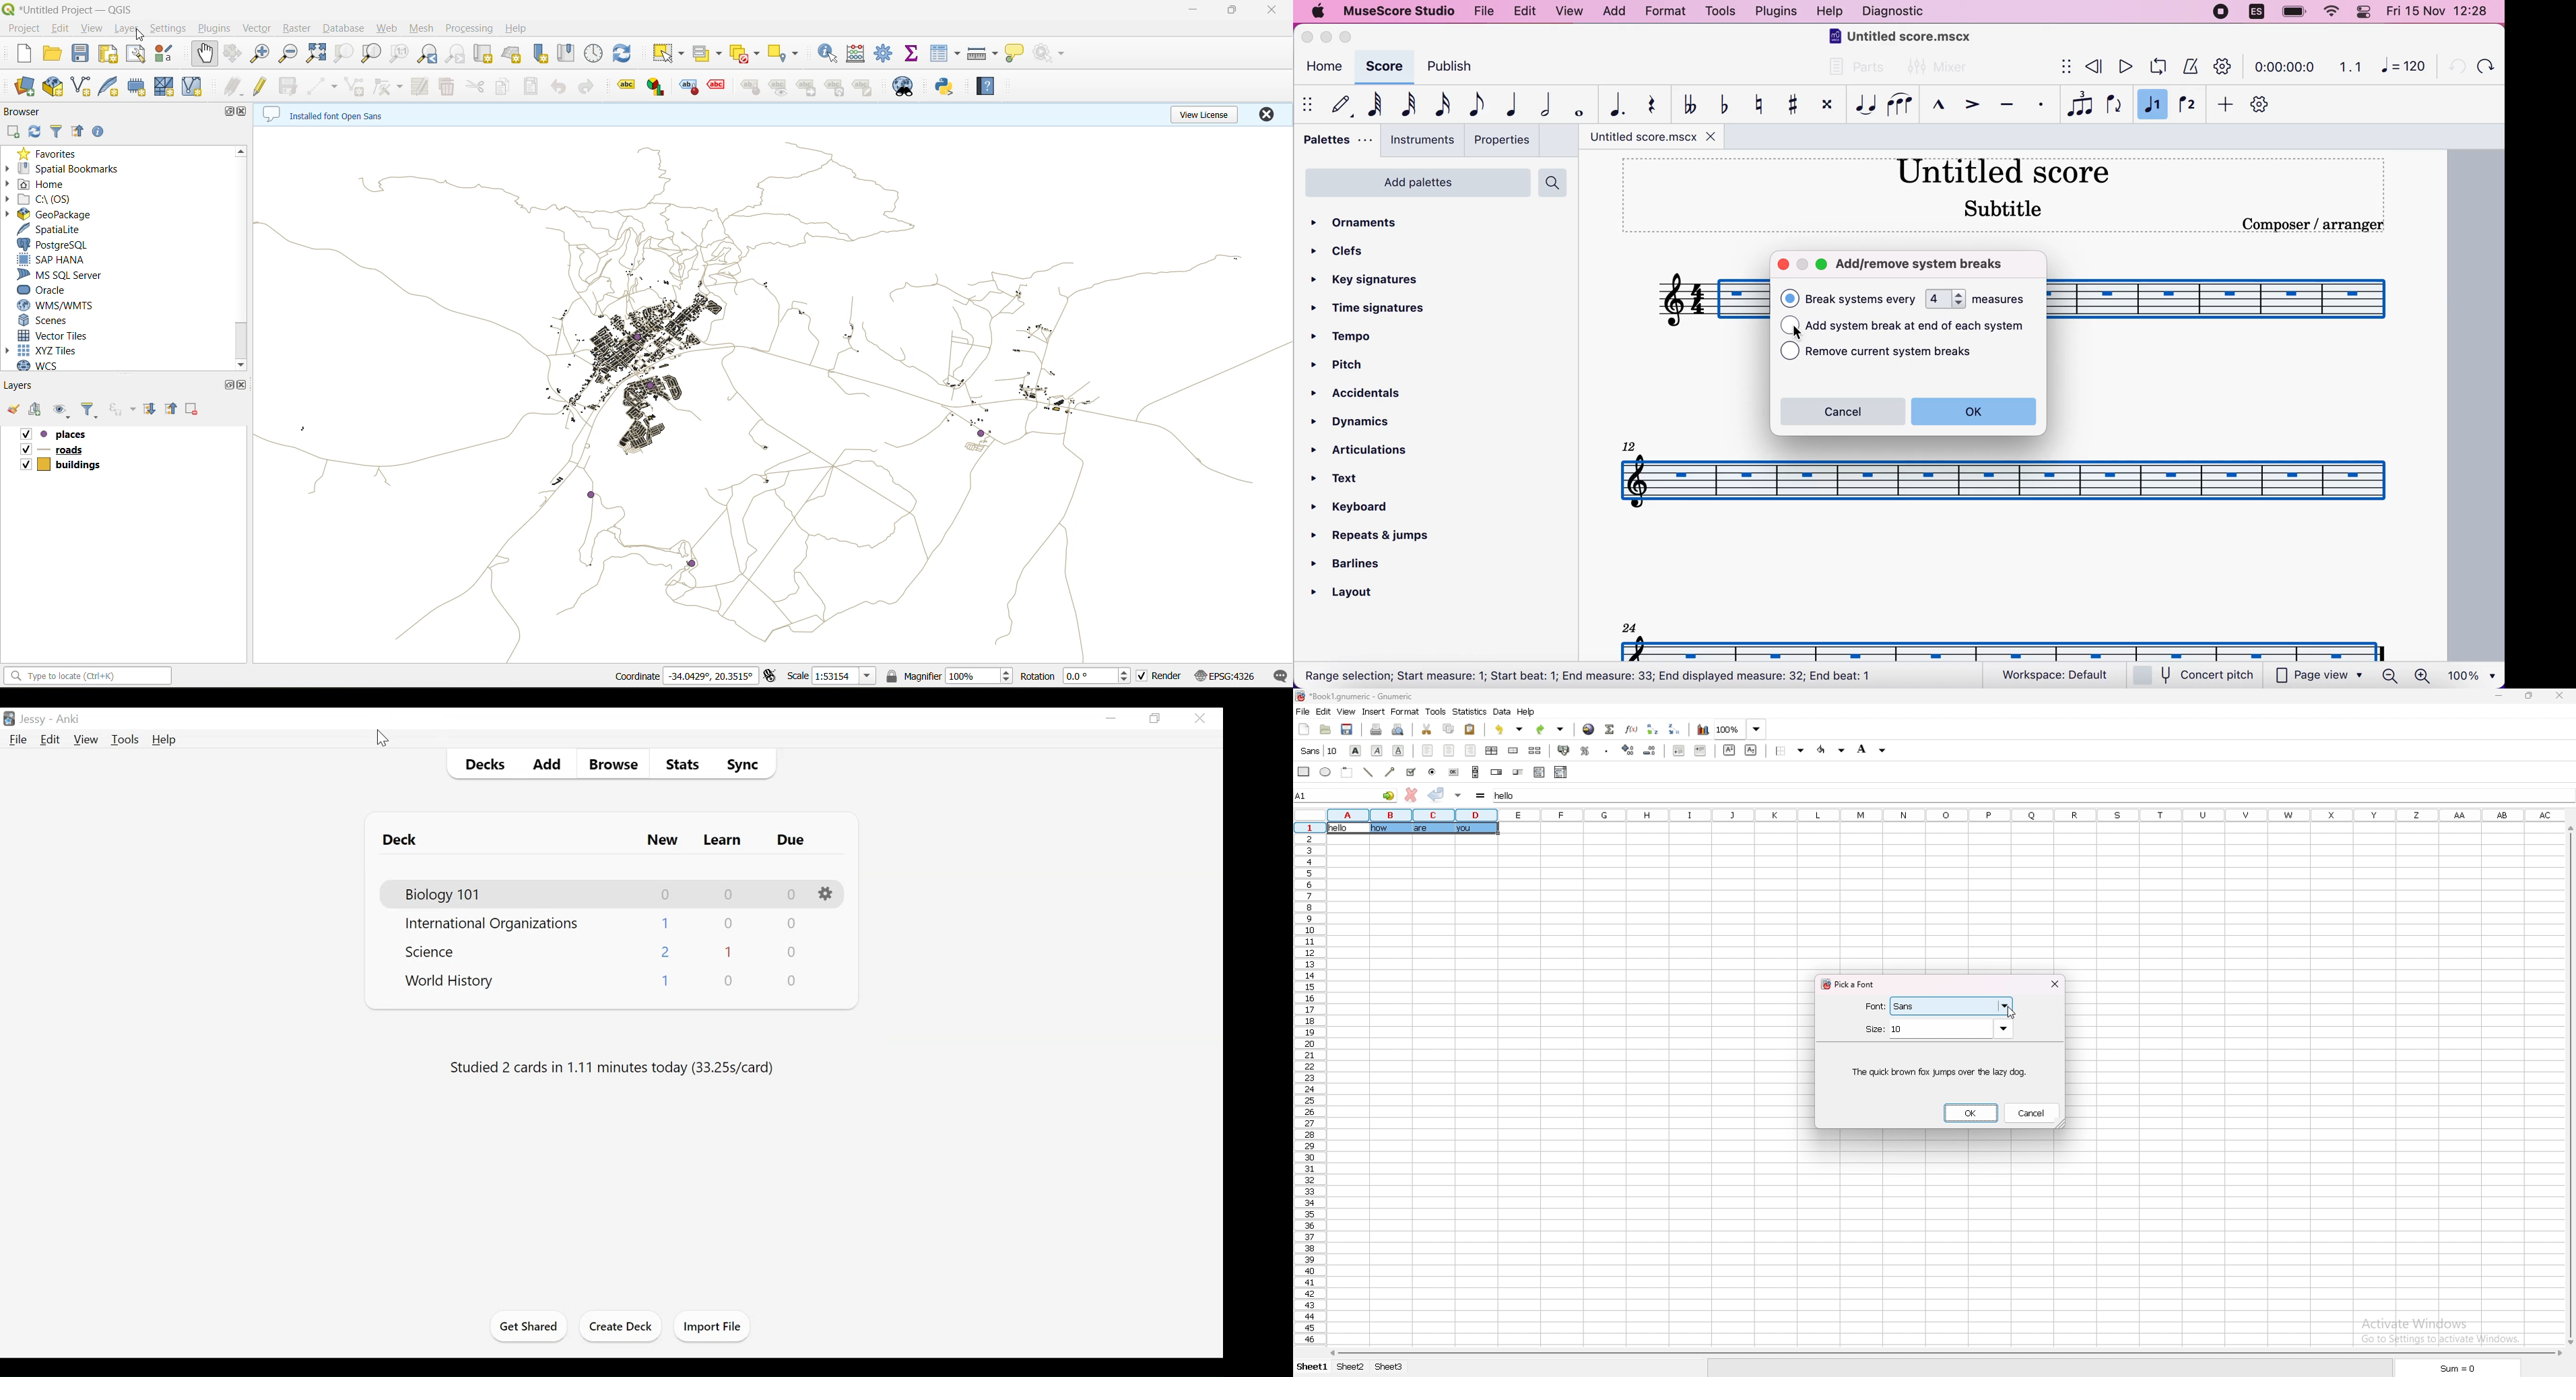 This screenshot has height=1400, width=2576. Describe the element at coordinates (1431, 772) in the screenshot. I see `radio button` at that location.